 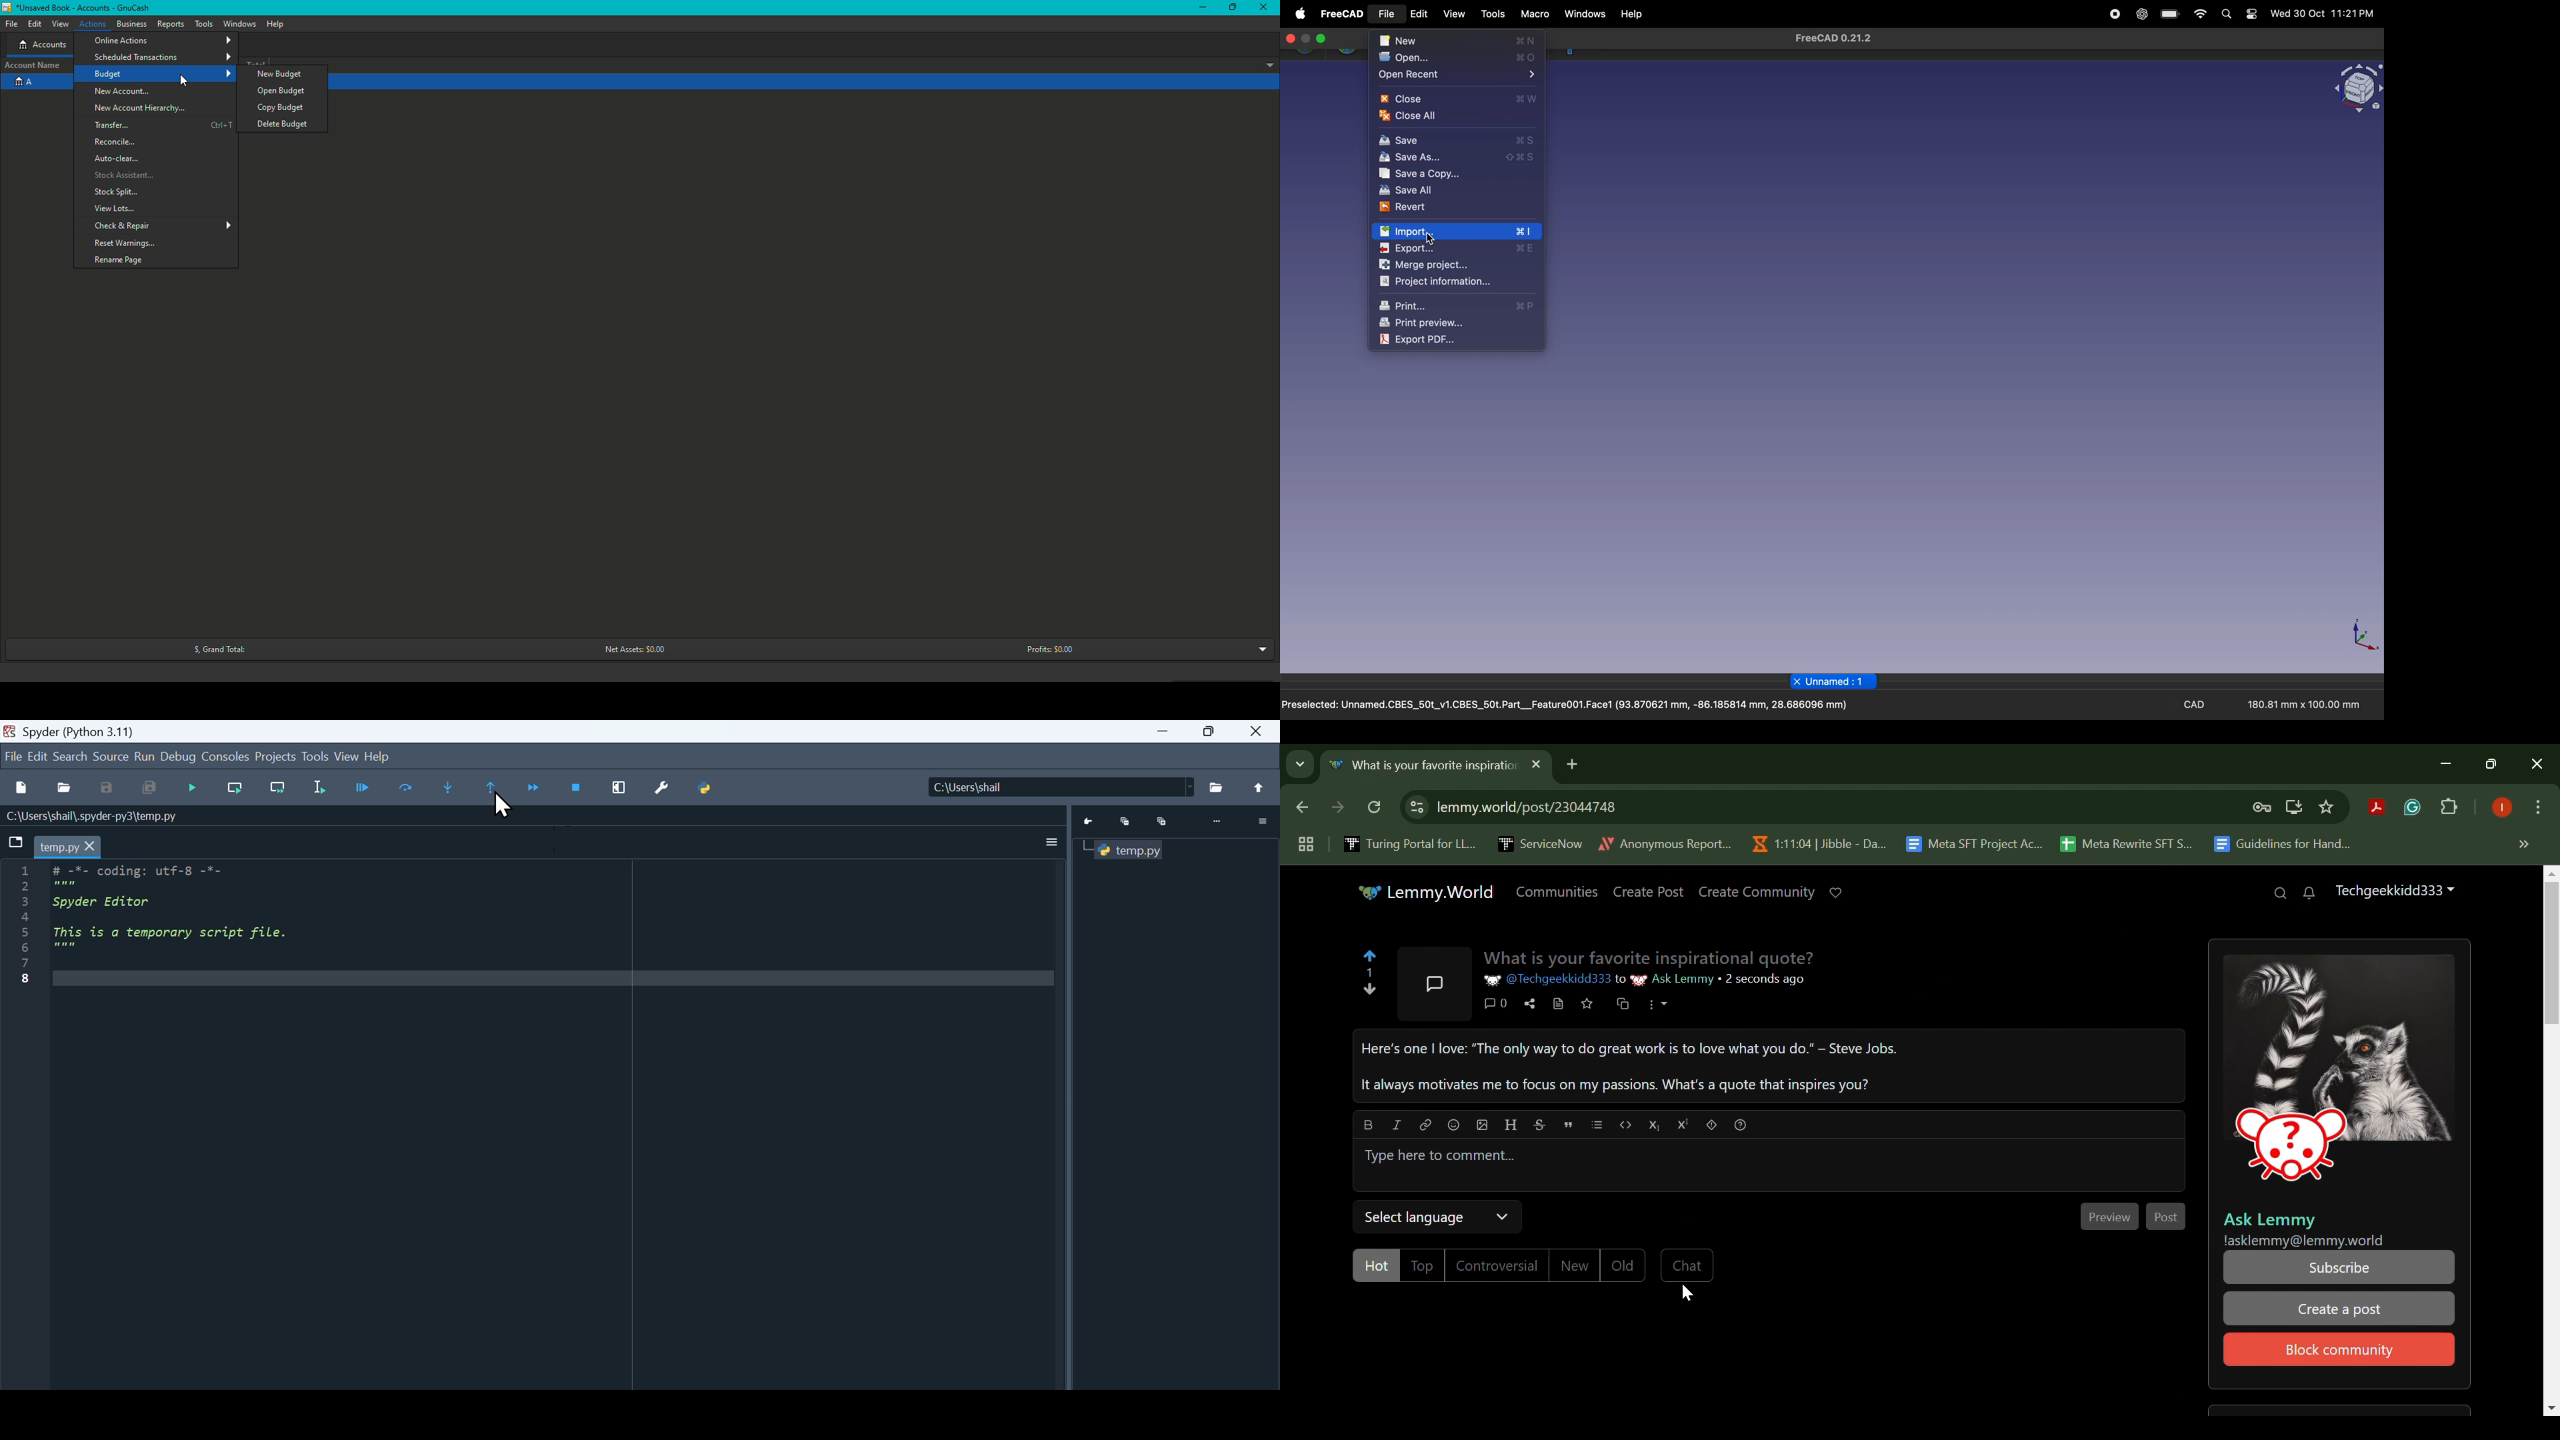 What do you see at coordinates (15, 842) in the screenshot?
I see `Browse tabs` at bounding box center [15, 842].